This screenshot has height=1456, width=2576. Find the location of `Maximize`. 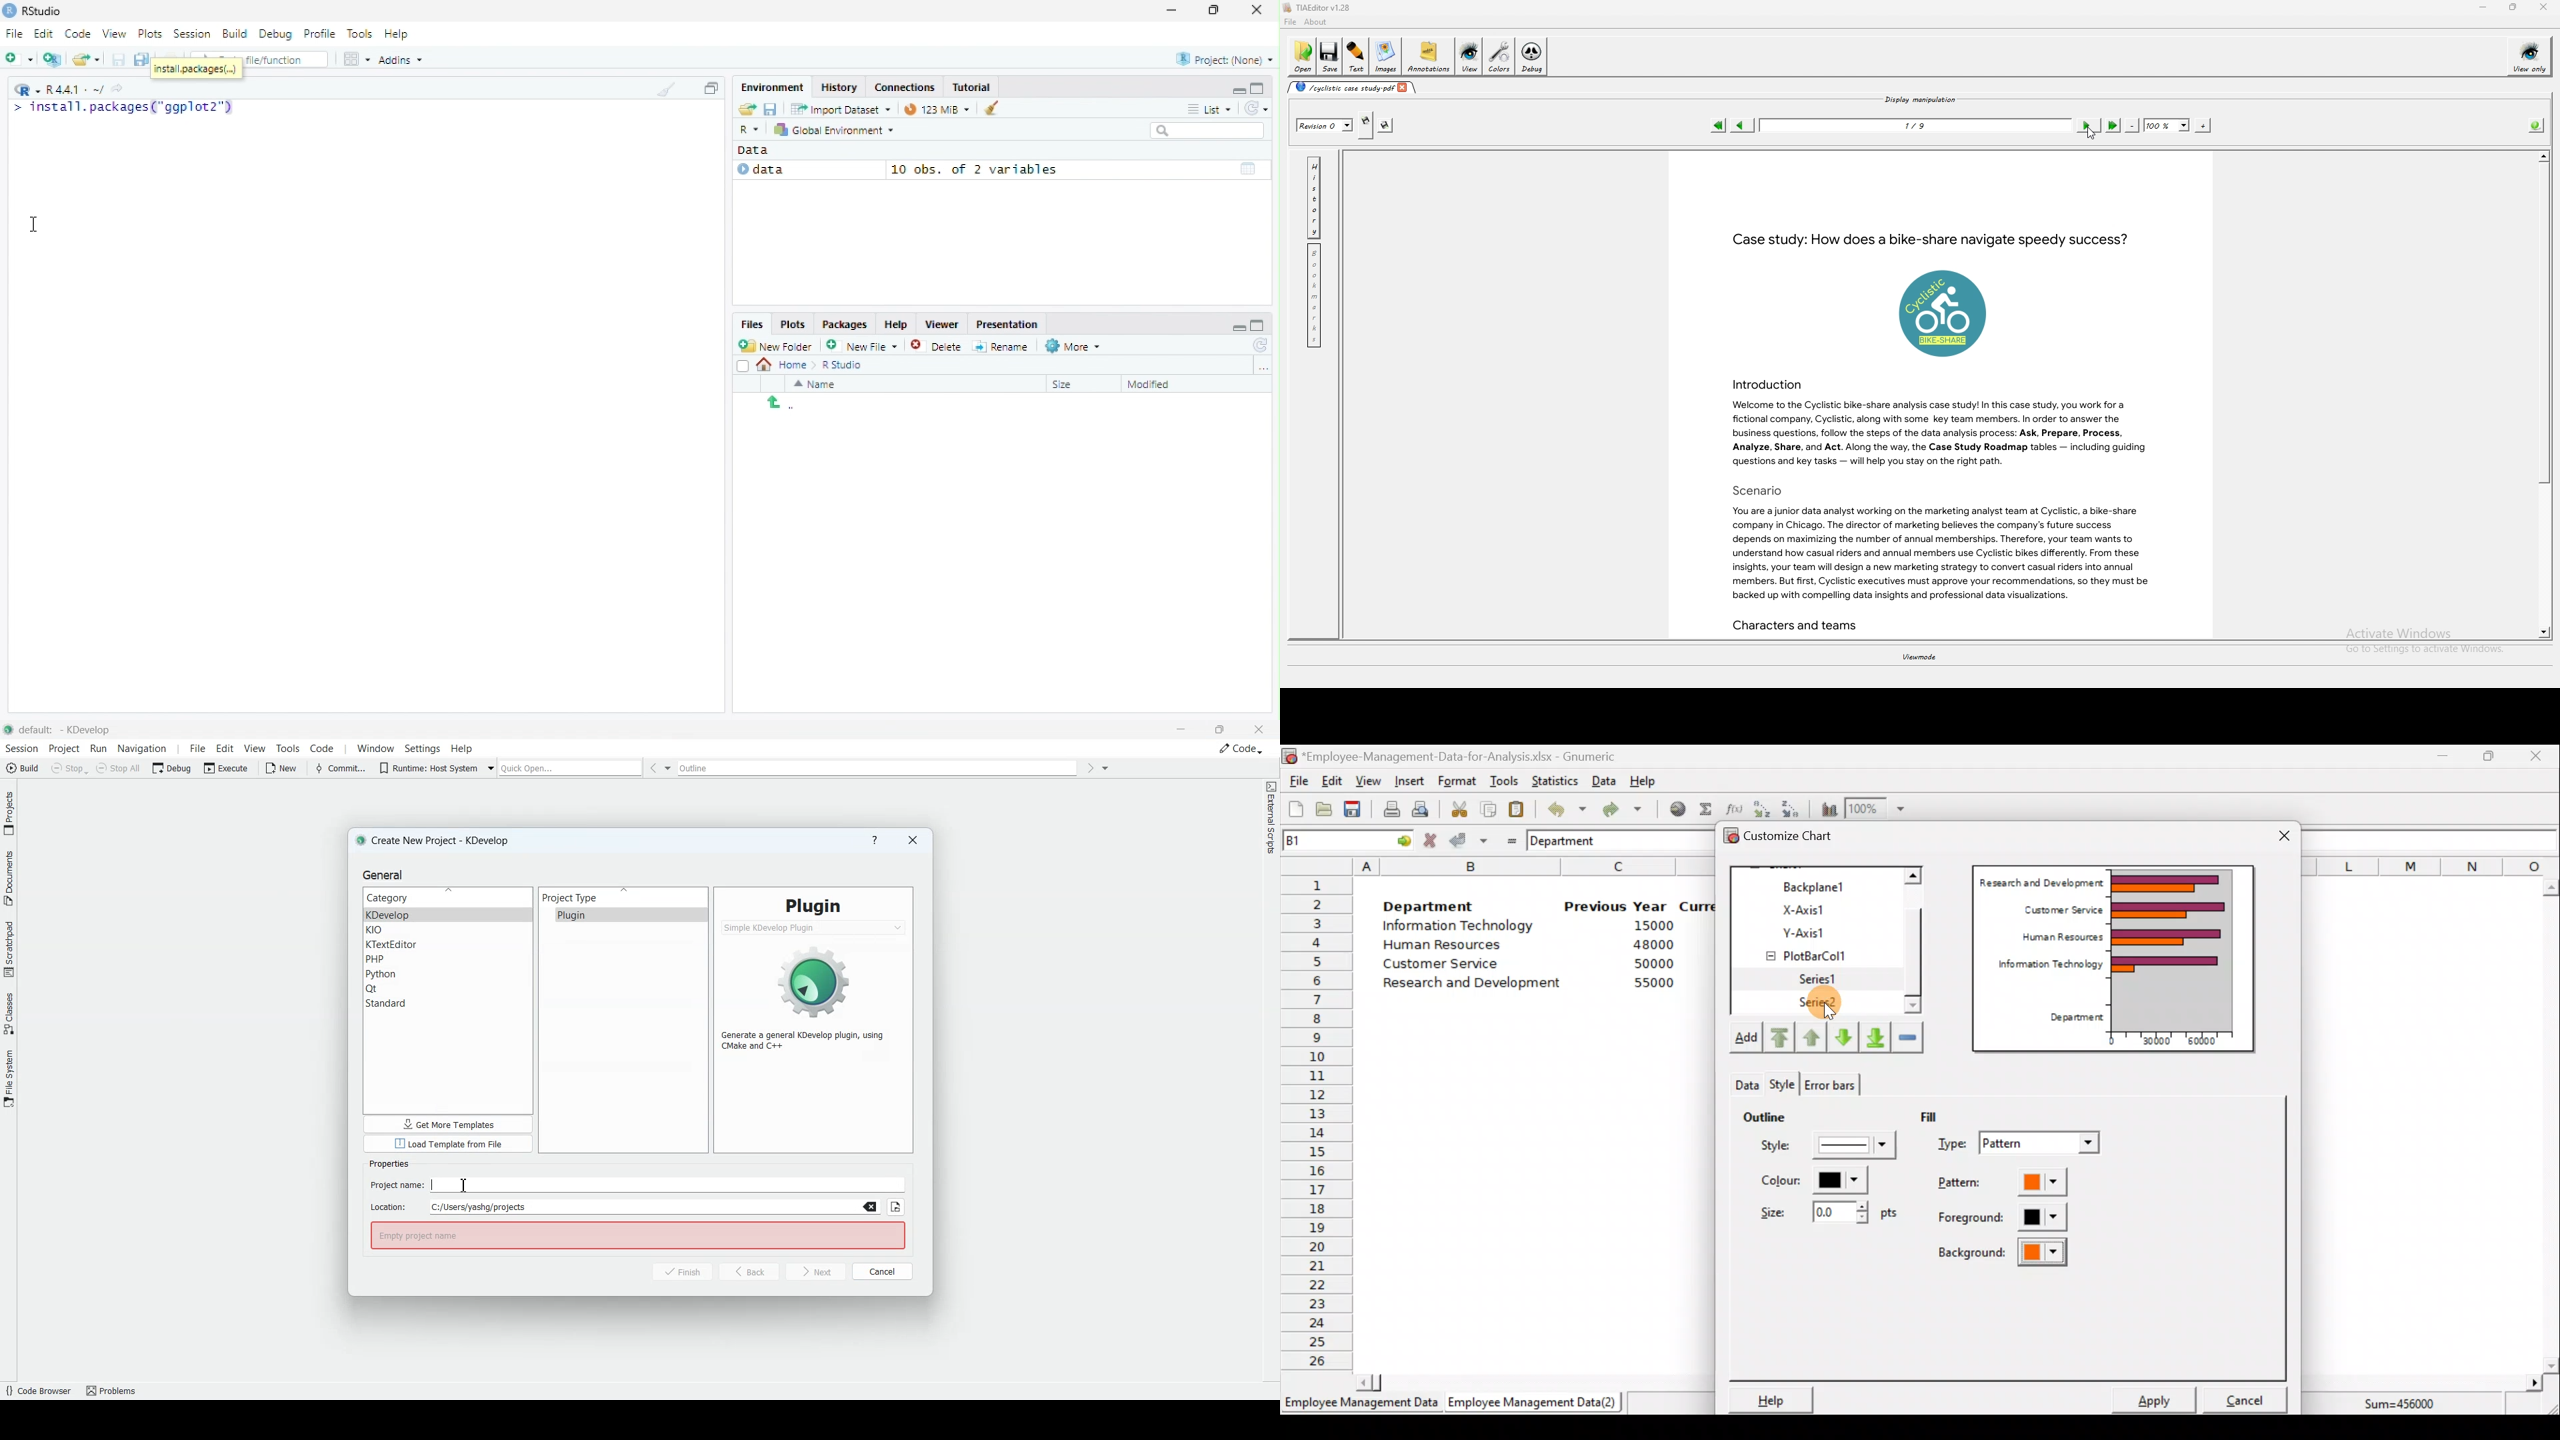

Maximize is located at coordinates (1216, 10).